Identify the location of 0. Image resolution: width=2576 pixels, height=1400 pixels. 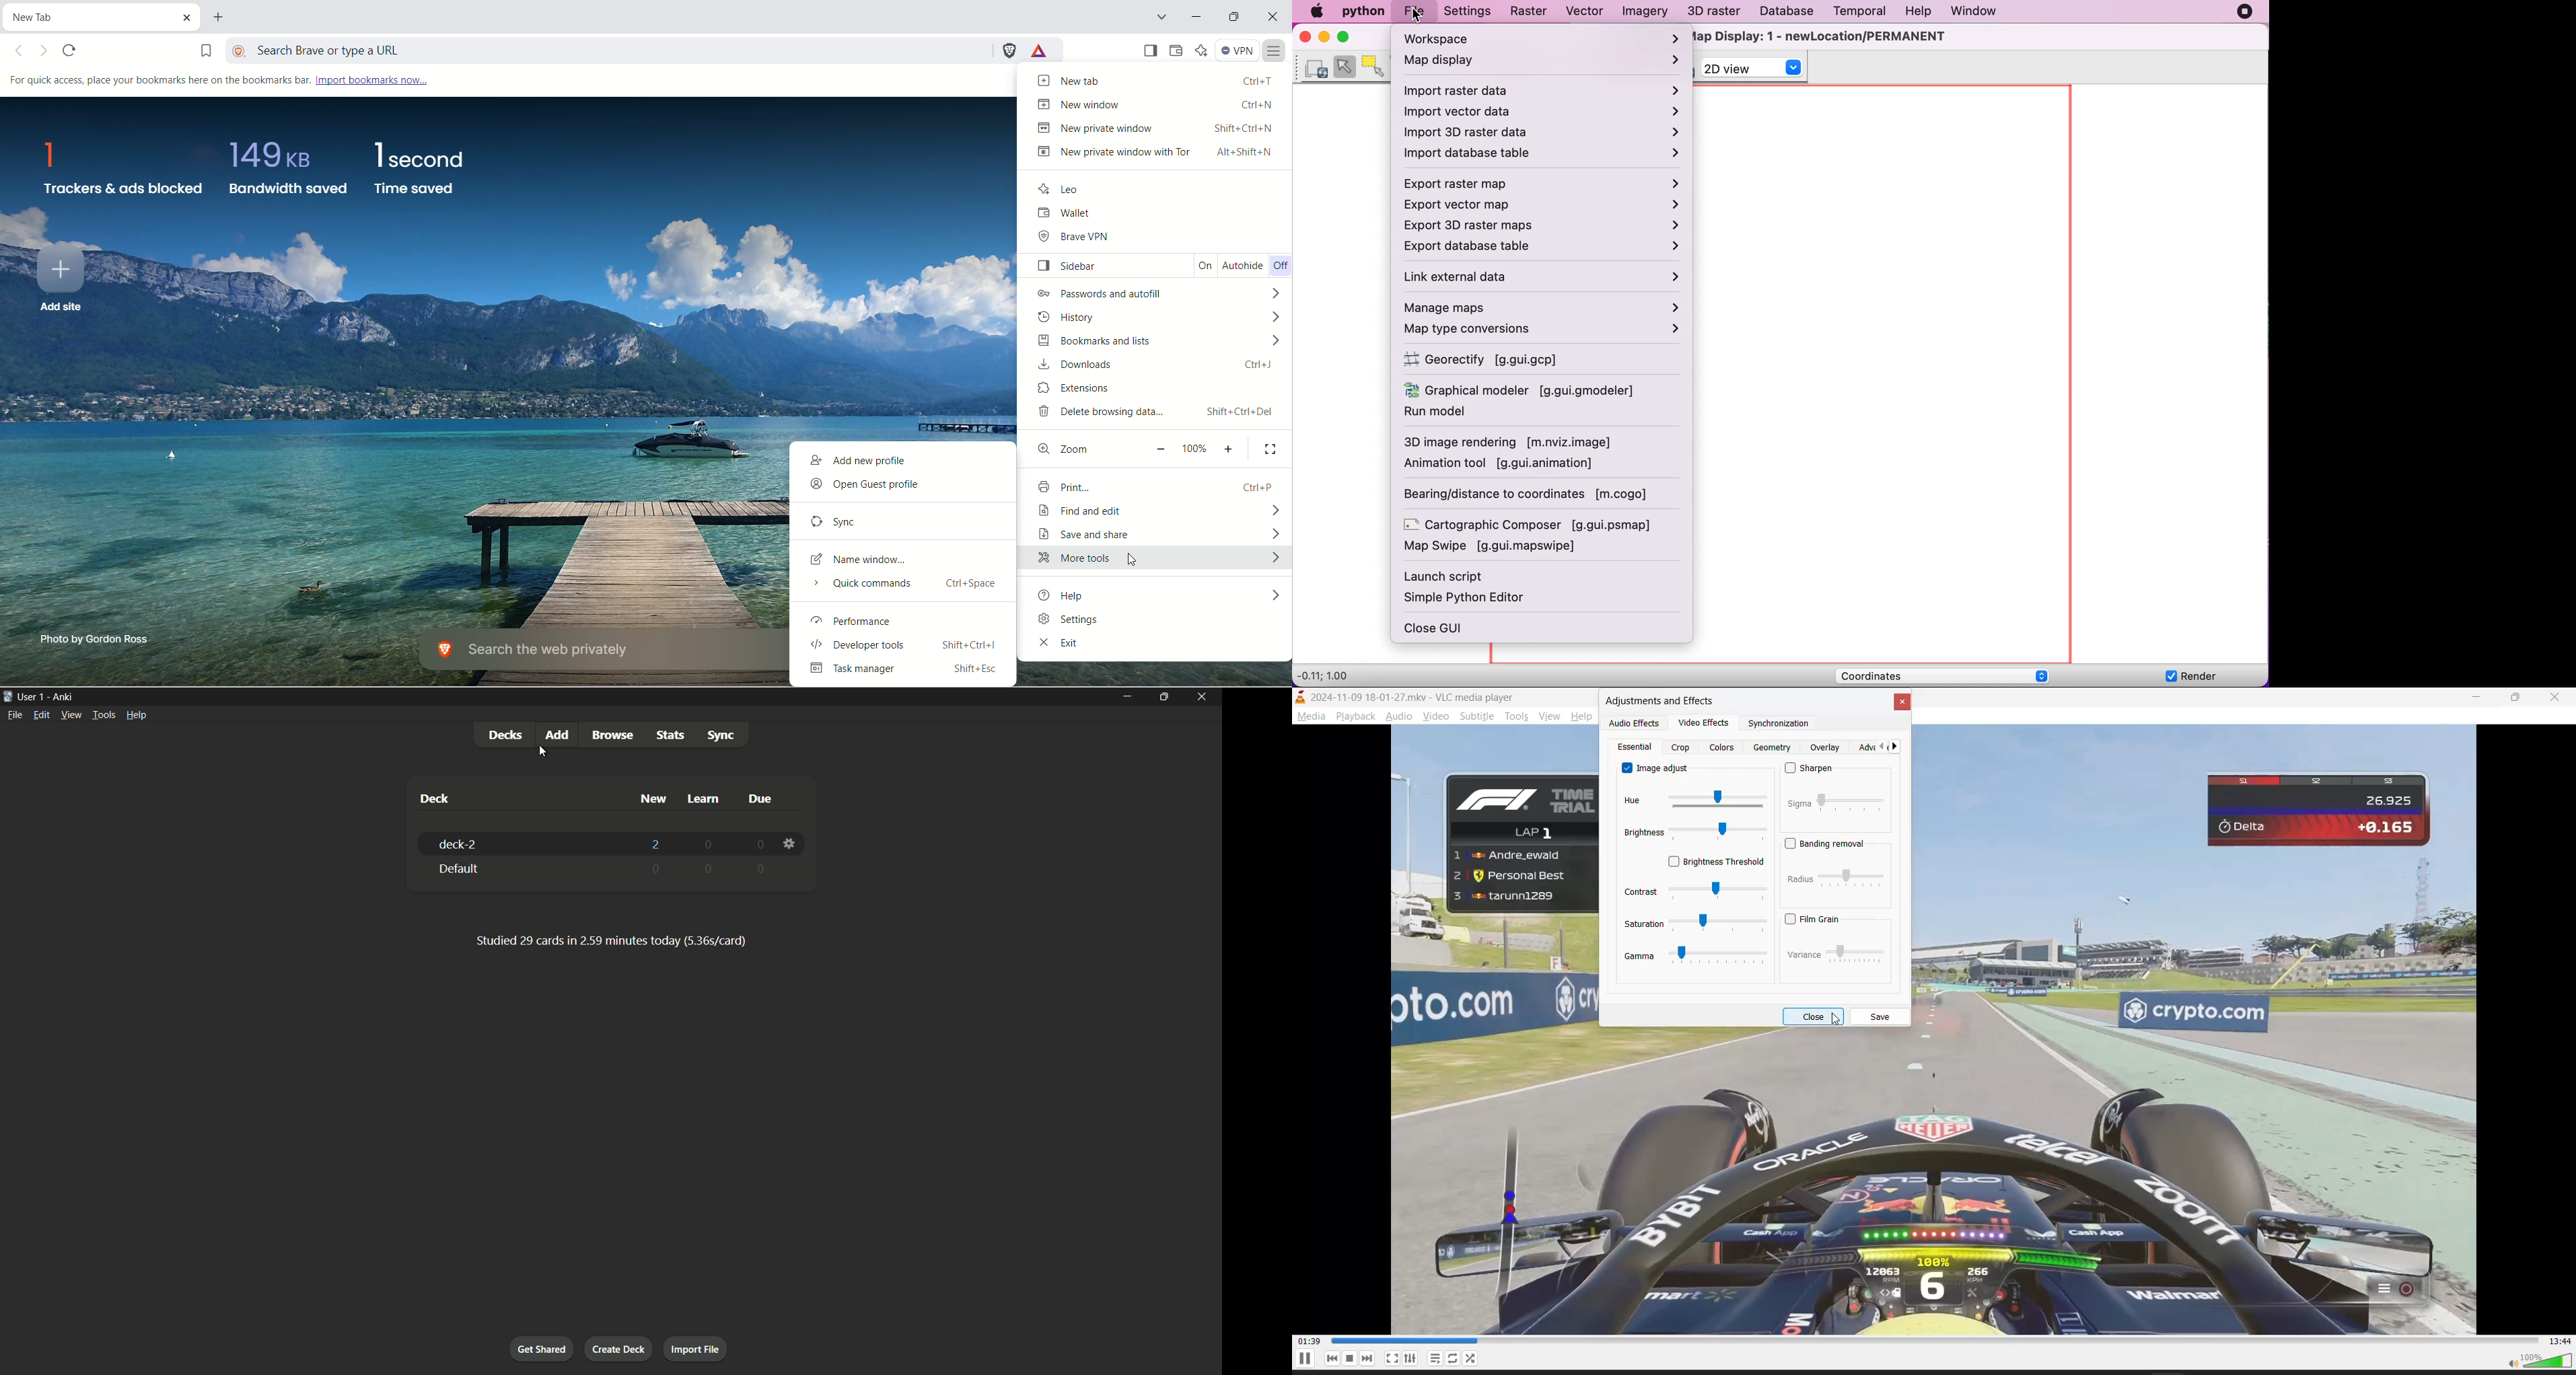
(654, 868).